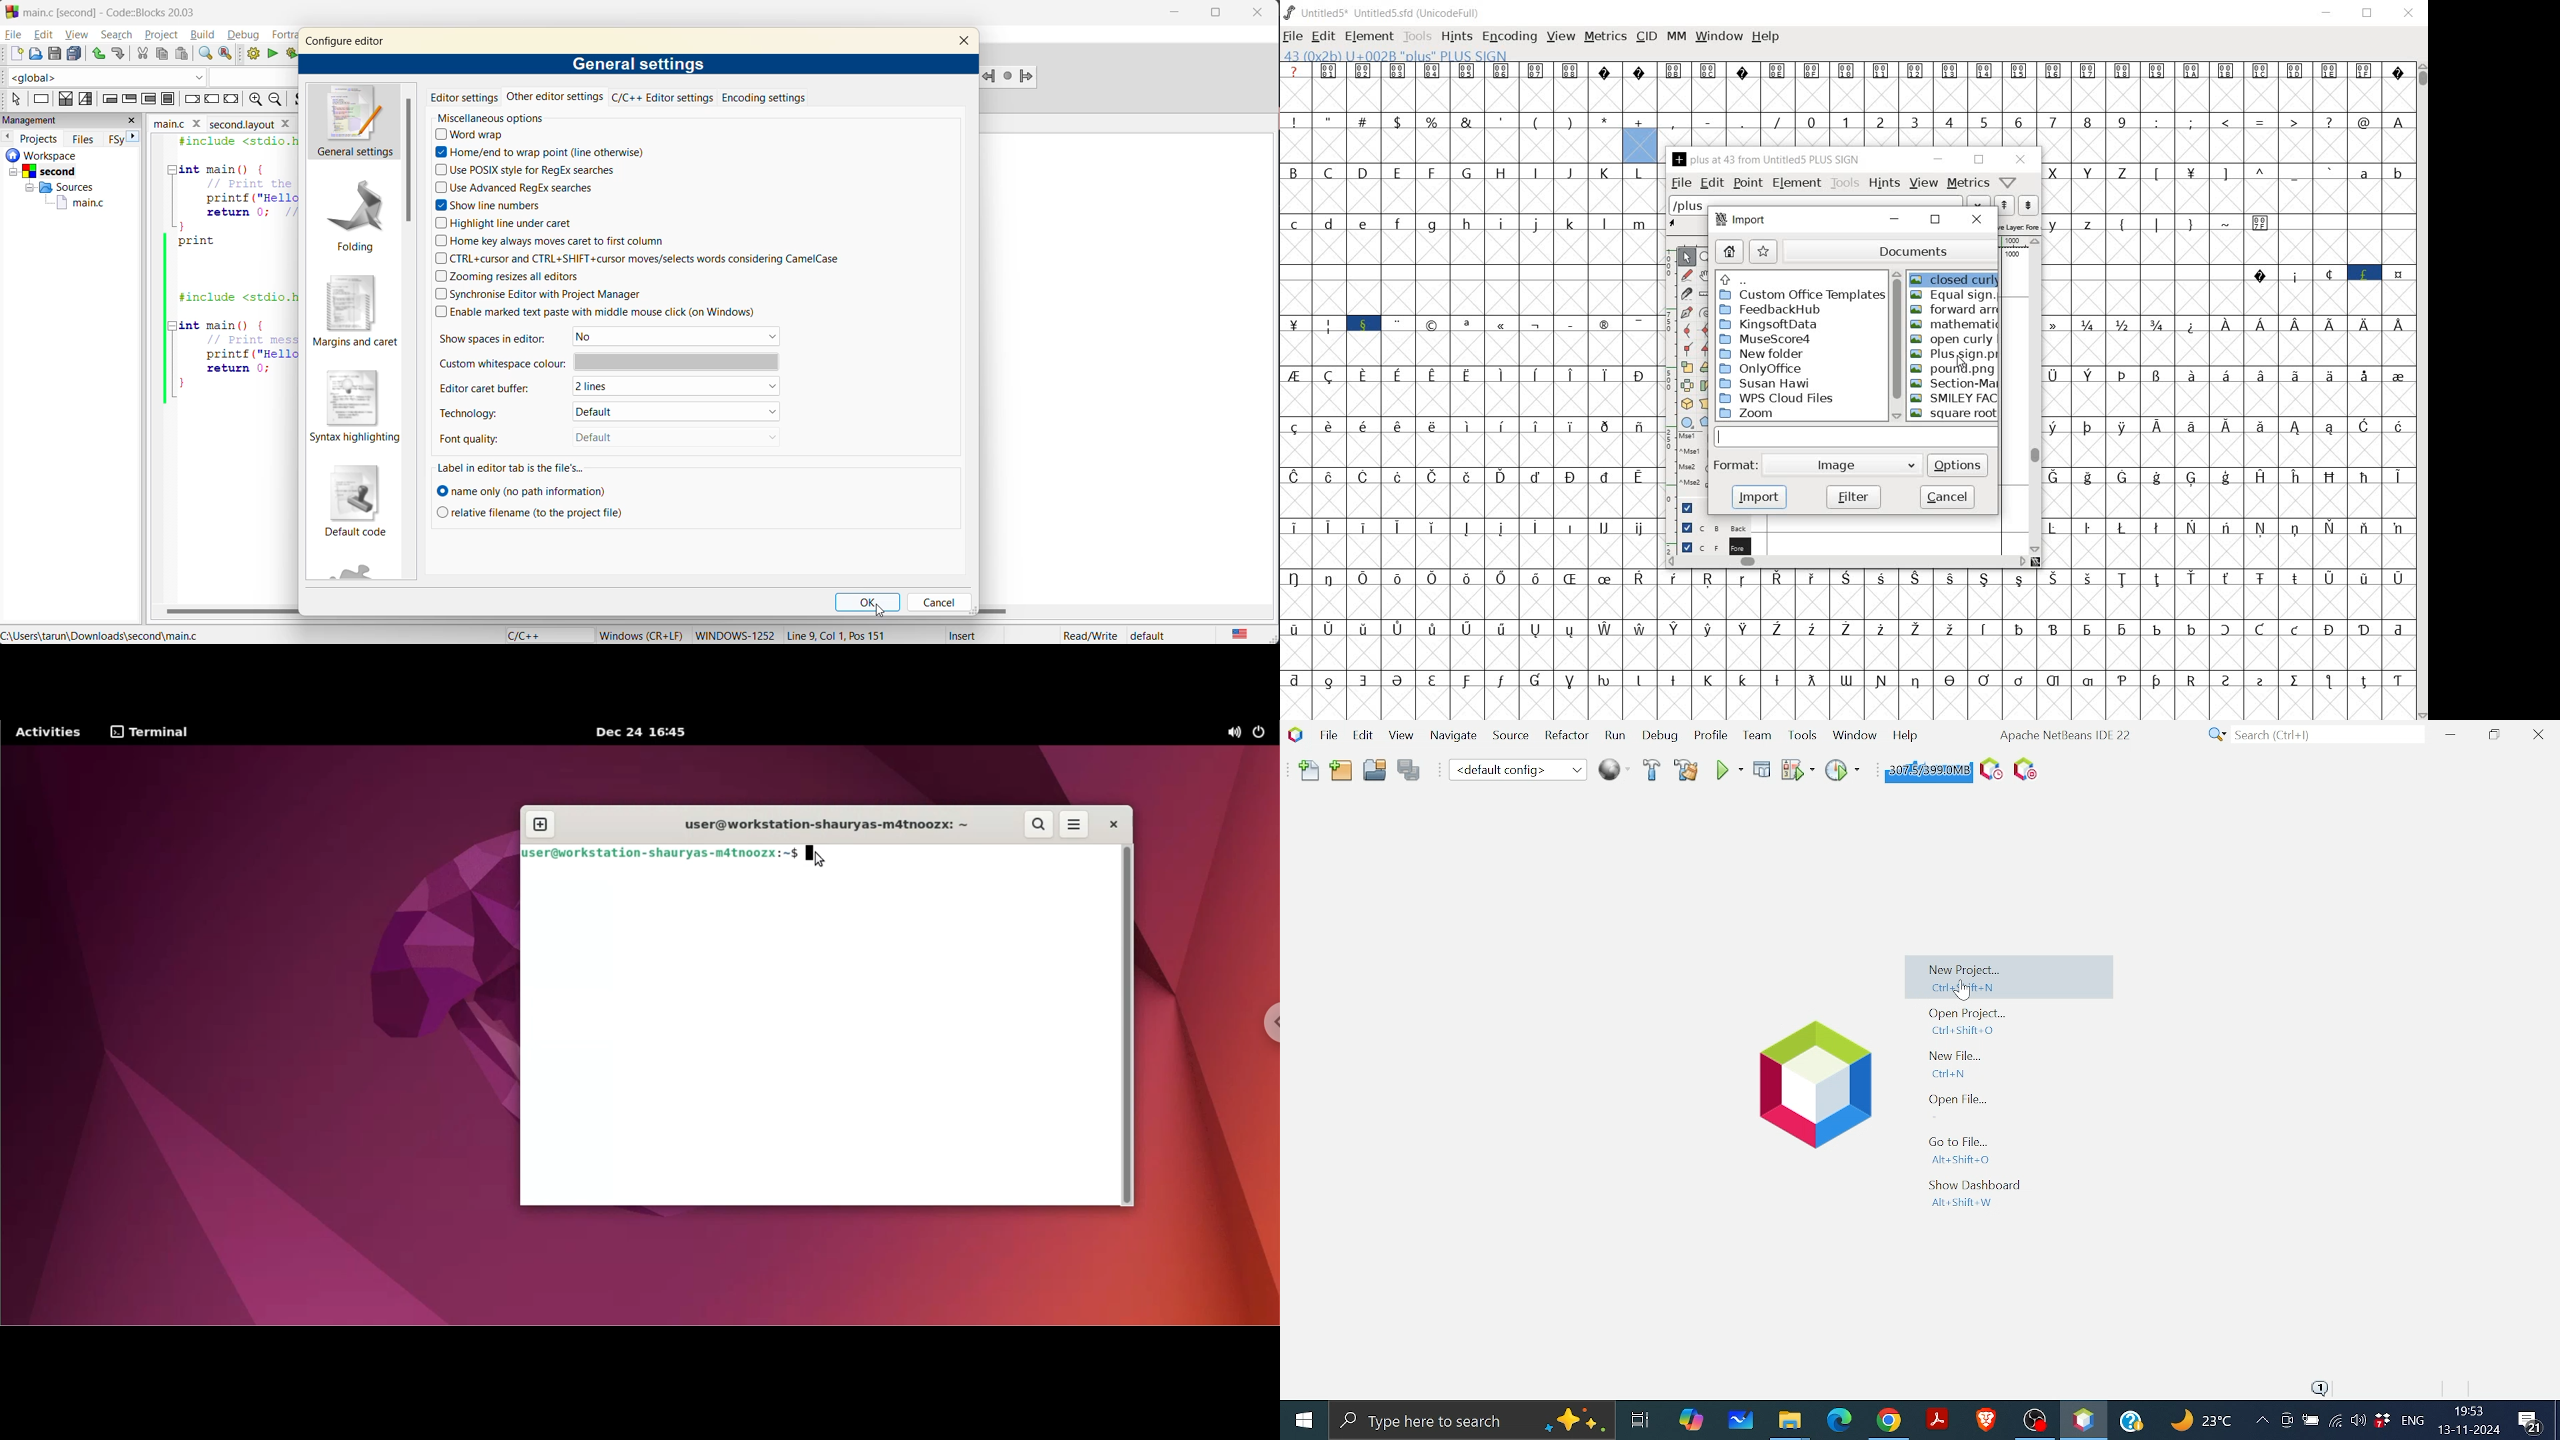 This screenshot has height=1456, width=2576. What do you see at coordinates (466, 97) in the screenshot?
I see `editor settings` at bounding box center [466, 97].